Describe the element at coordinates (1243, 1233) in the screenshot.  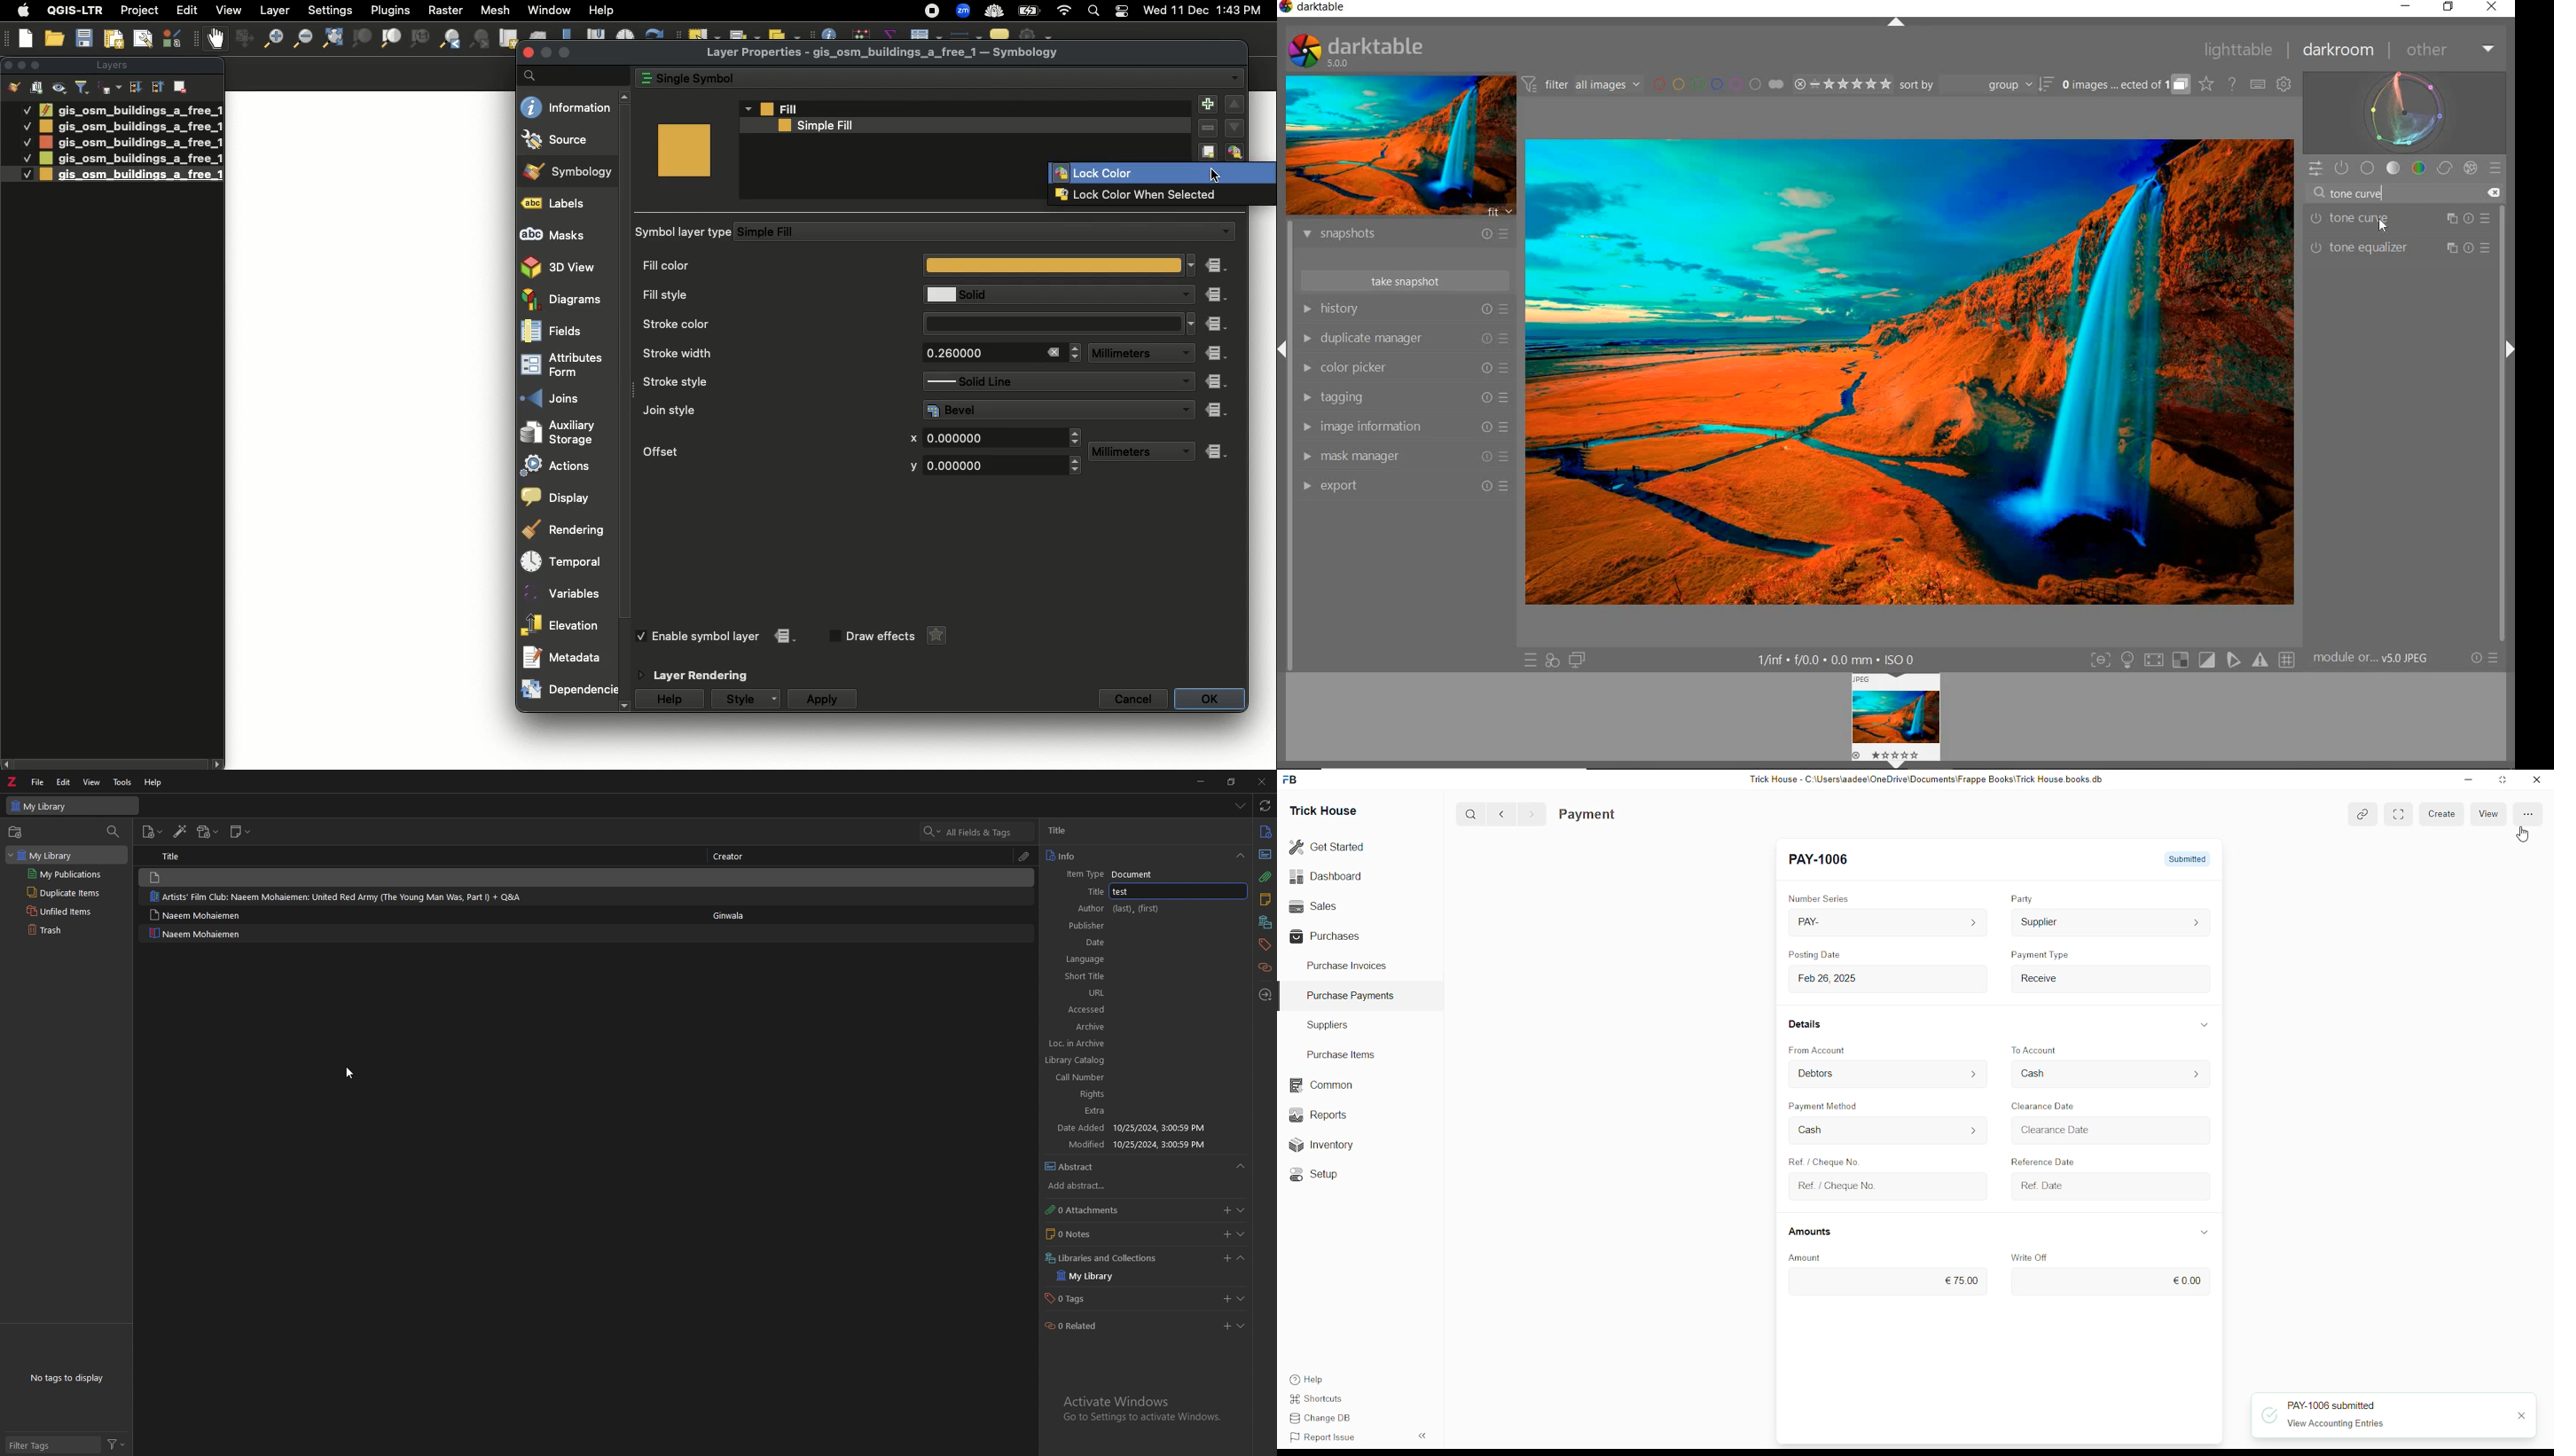
I see `expand section` at that location.